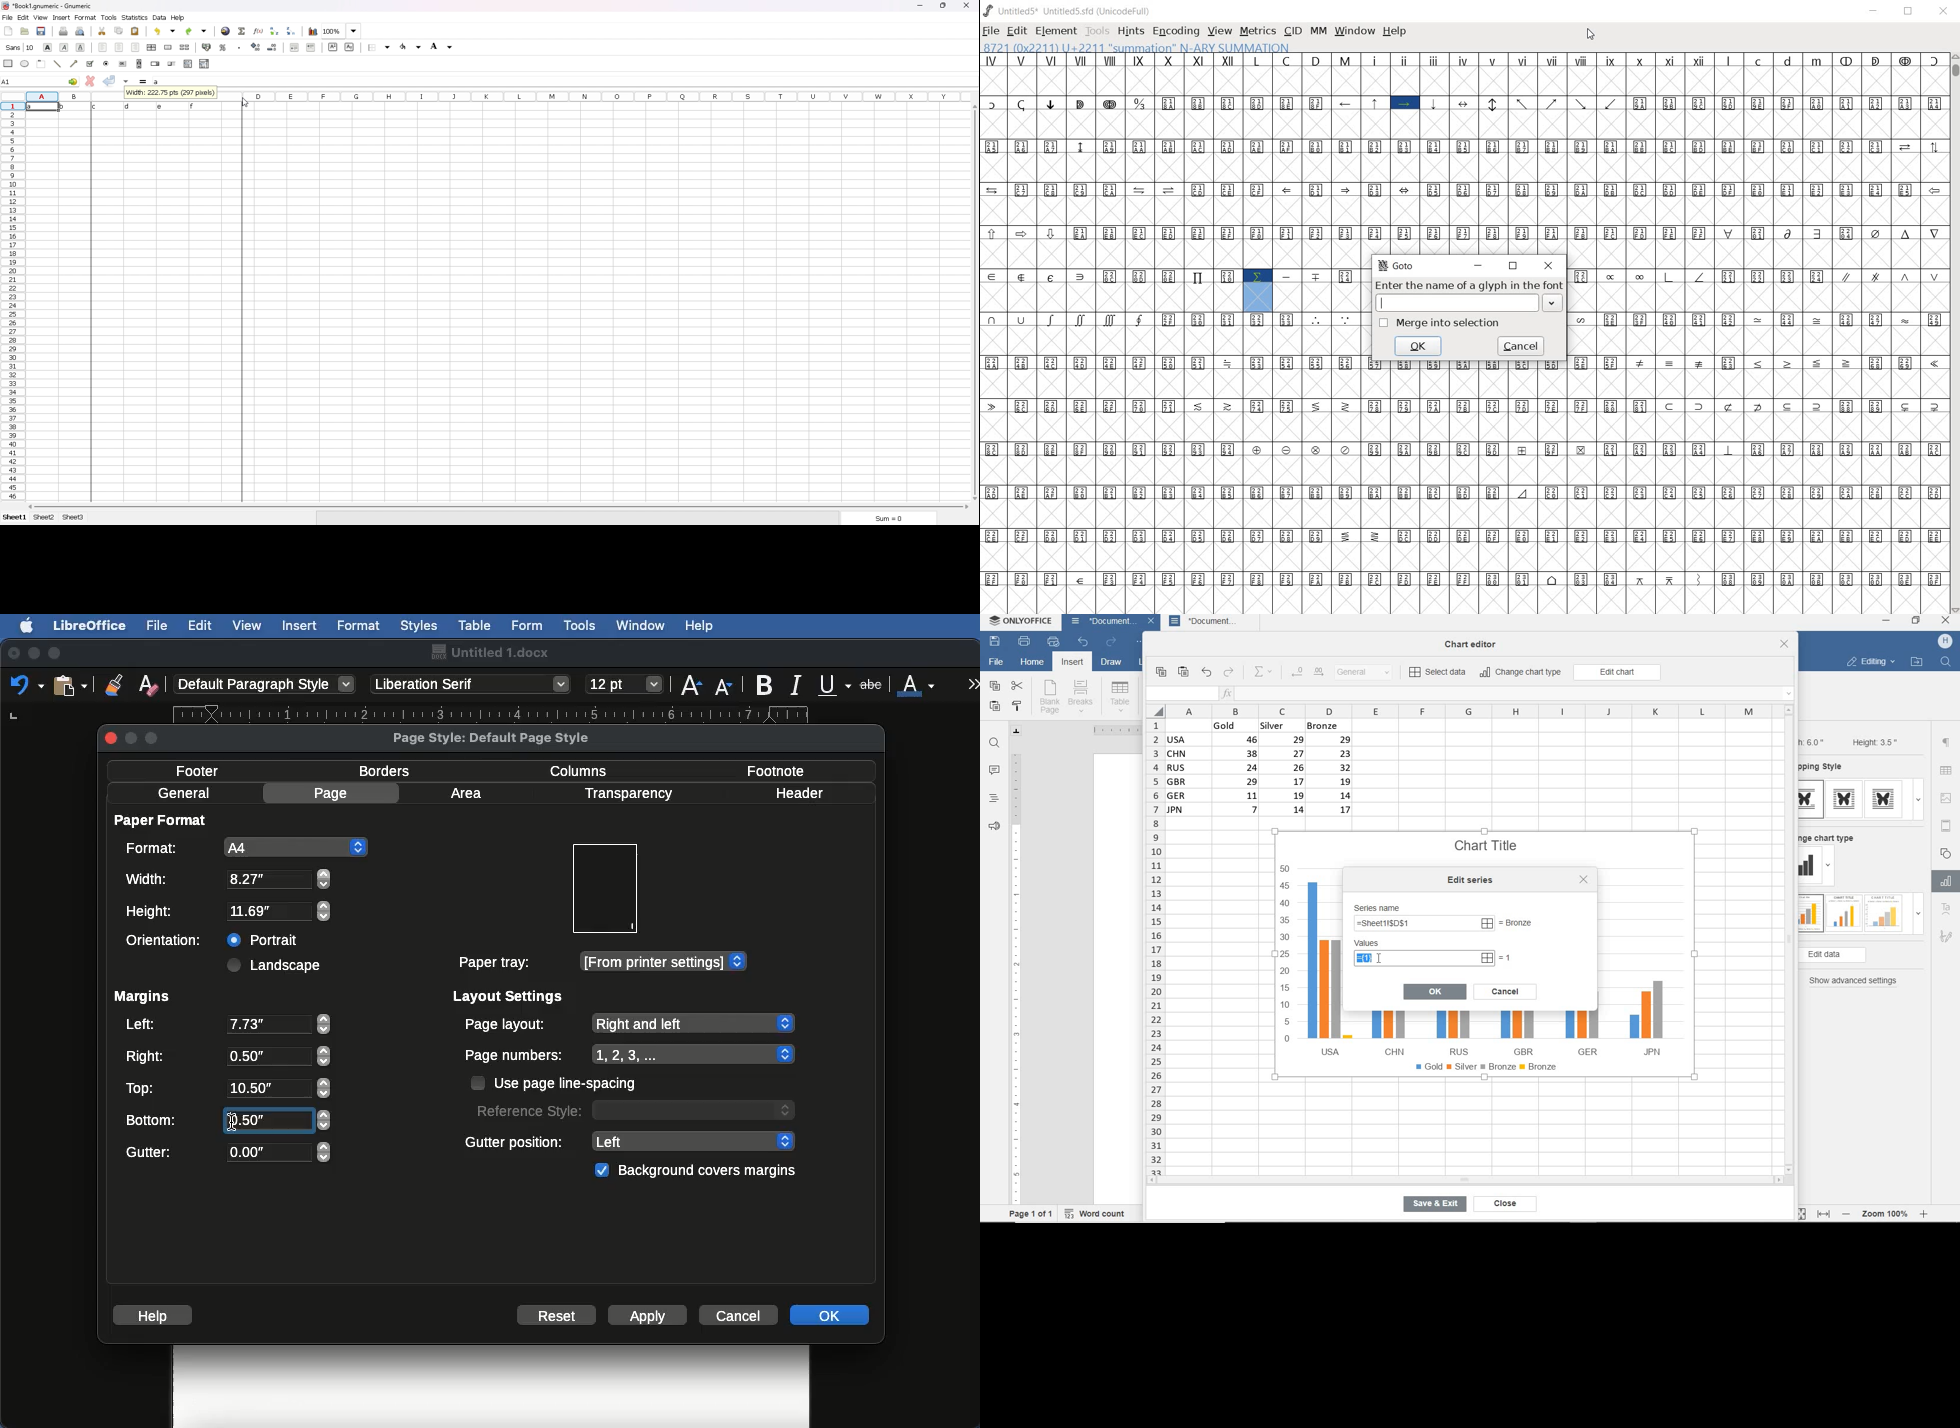 The image size is (1960, 1428). What do you see at coordinates (472, 684) in the screenshot?
I see `Font style` at bounding box center [472, 684].